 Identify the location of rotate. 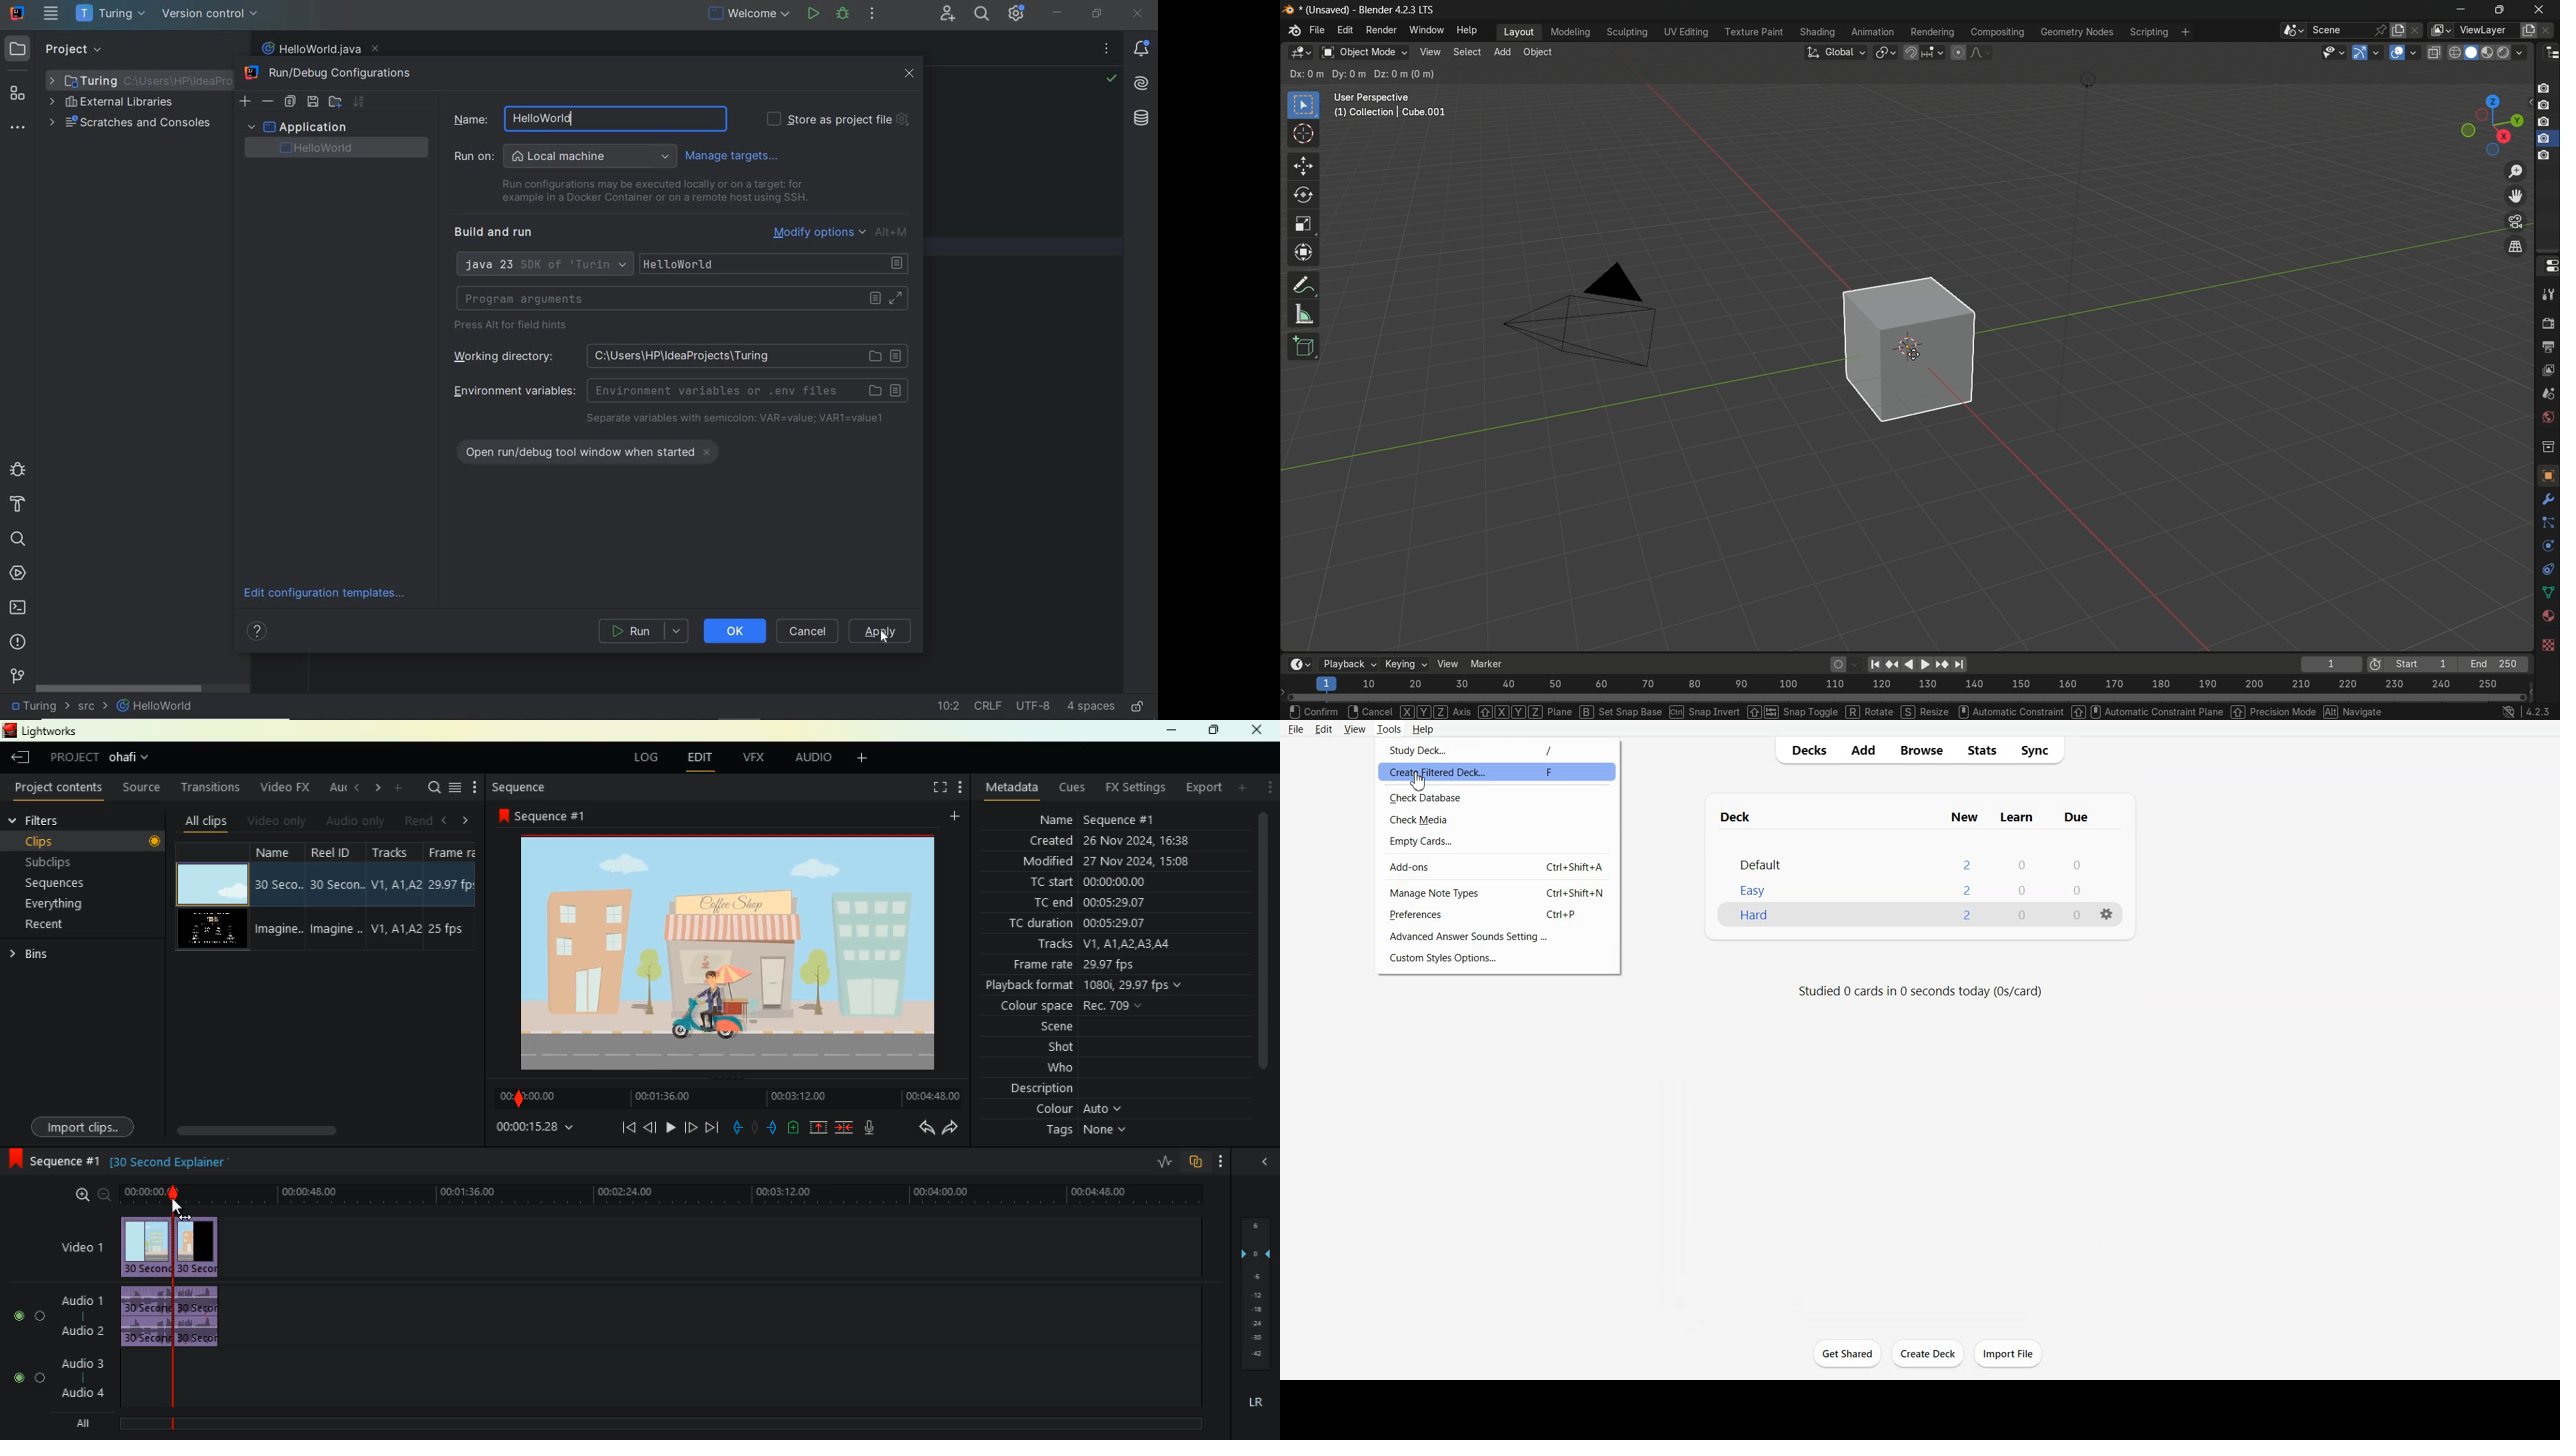
(1299, 195).